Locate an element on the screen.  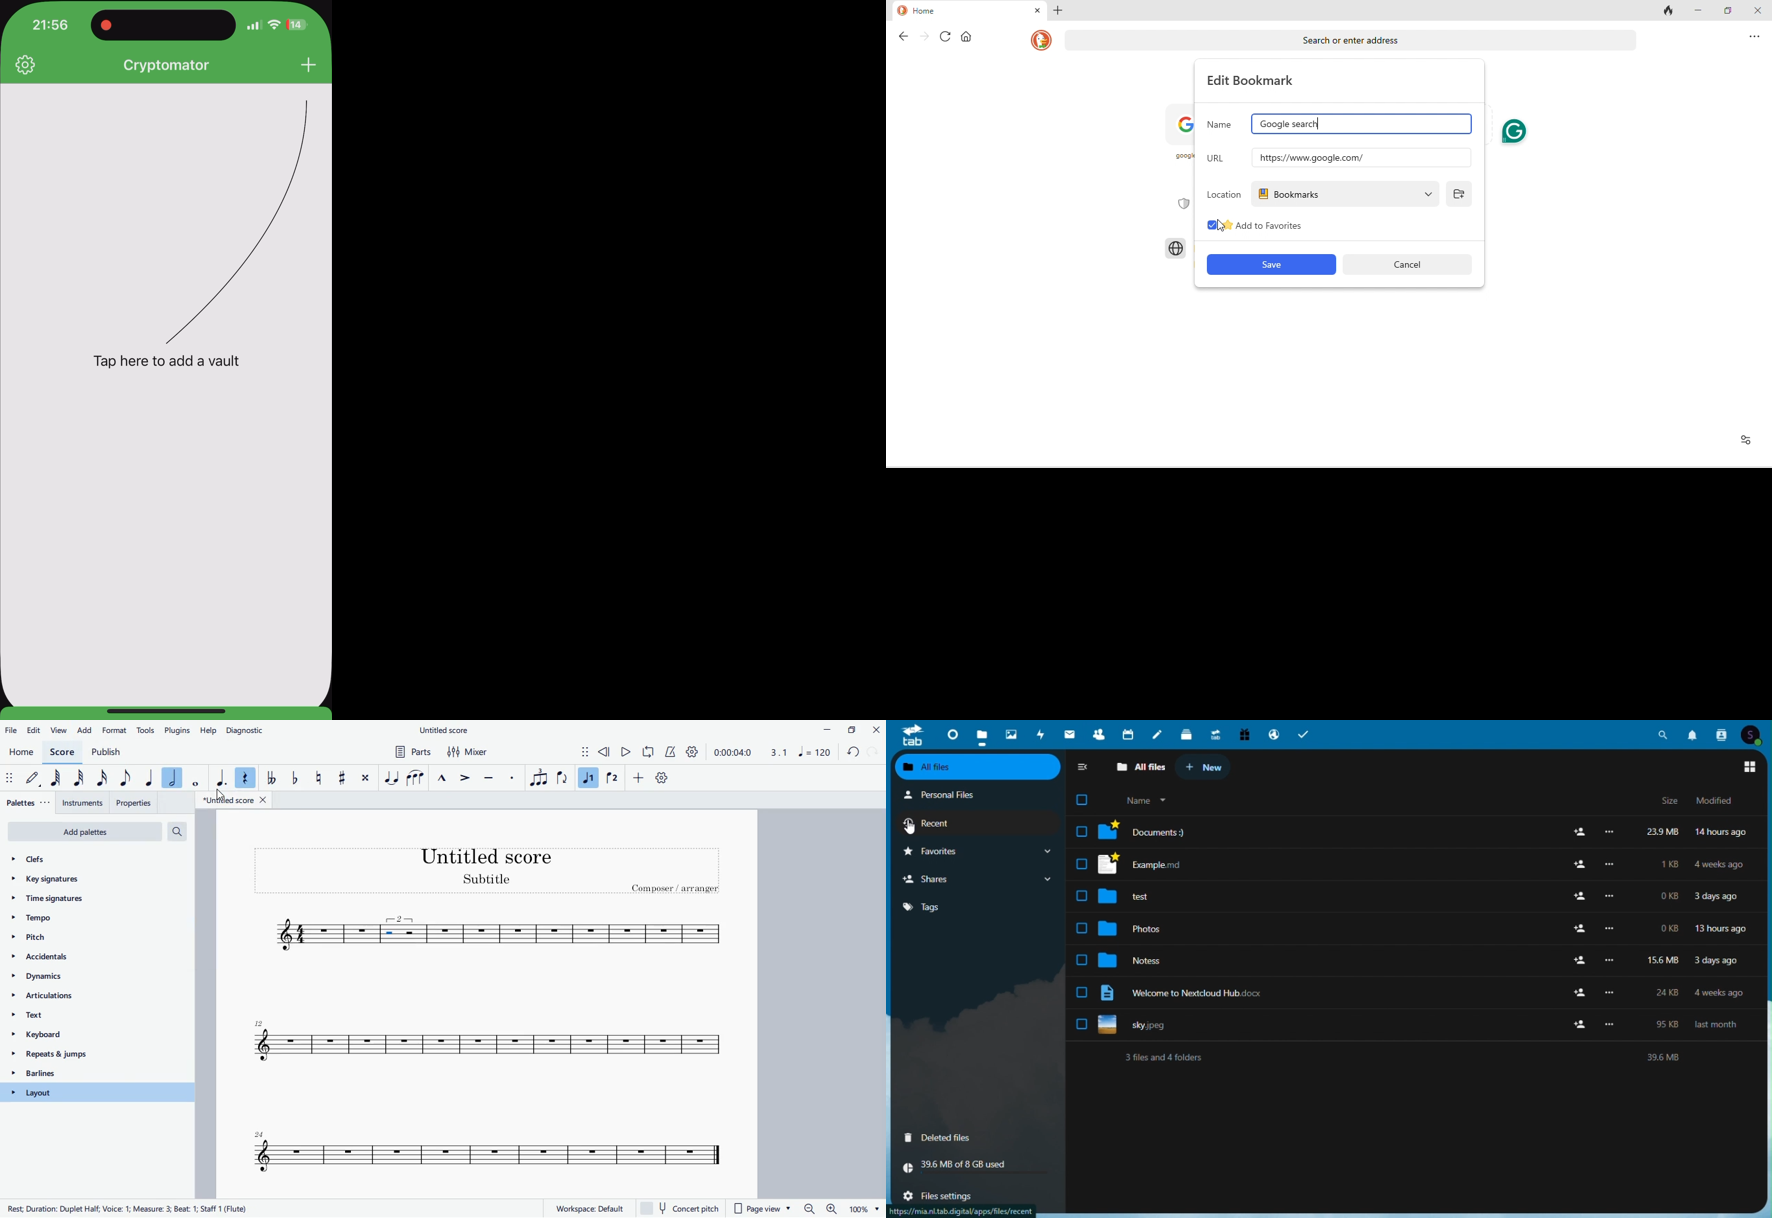
informations is located at coordinates (130, 1209).